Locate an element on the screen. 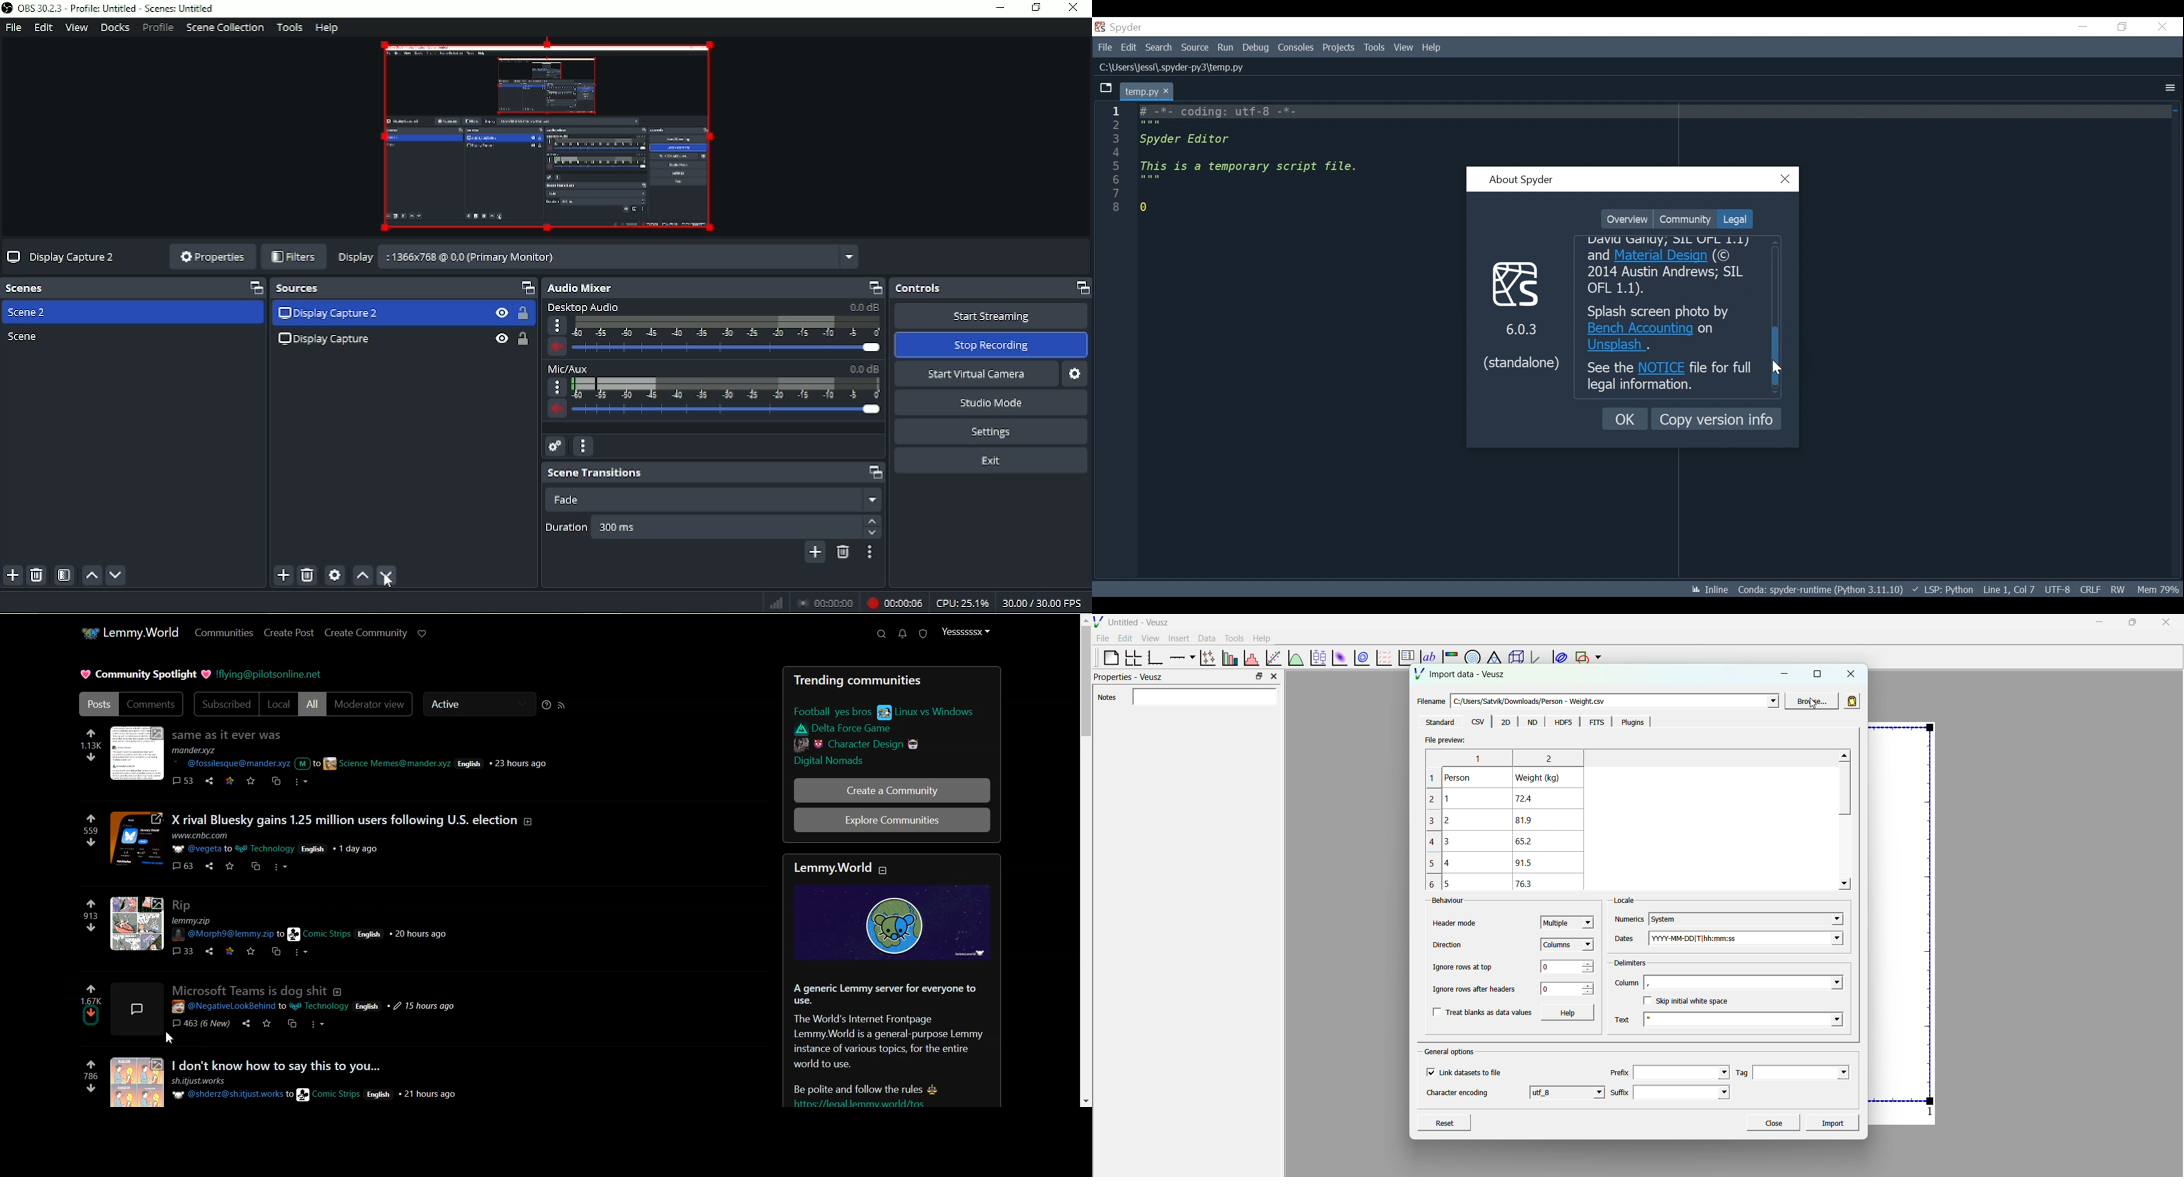 The height and width of the screenshot is (1204, 2184). Display Capture  is located at coordinates (323, 341).